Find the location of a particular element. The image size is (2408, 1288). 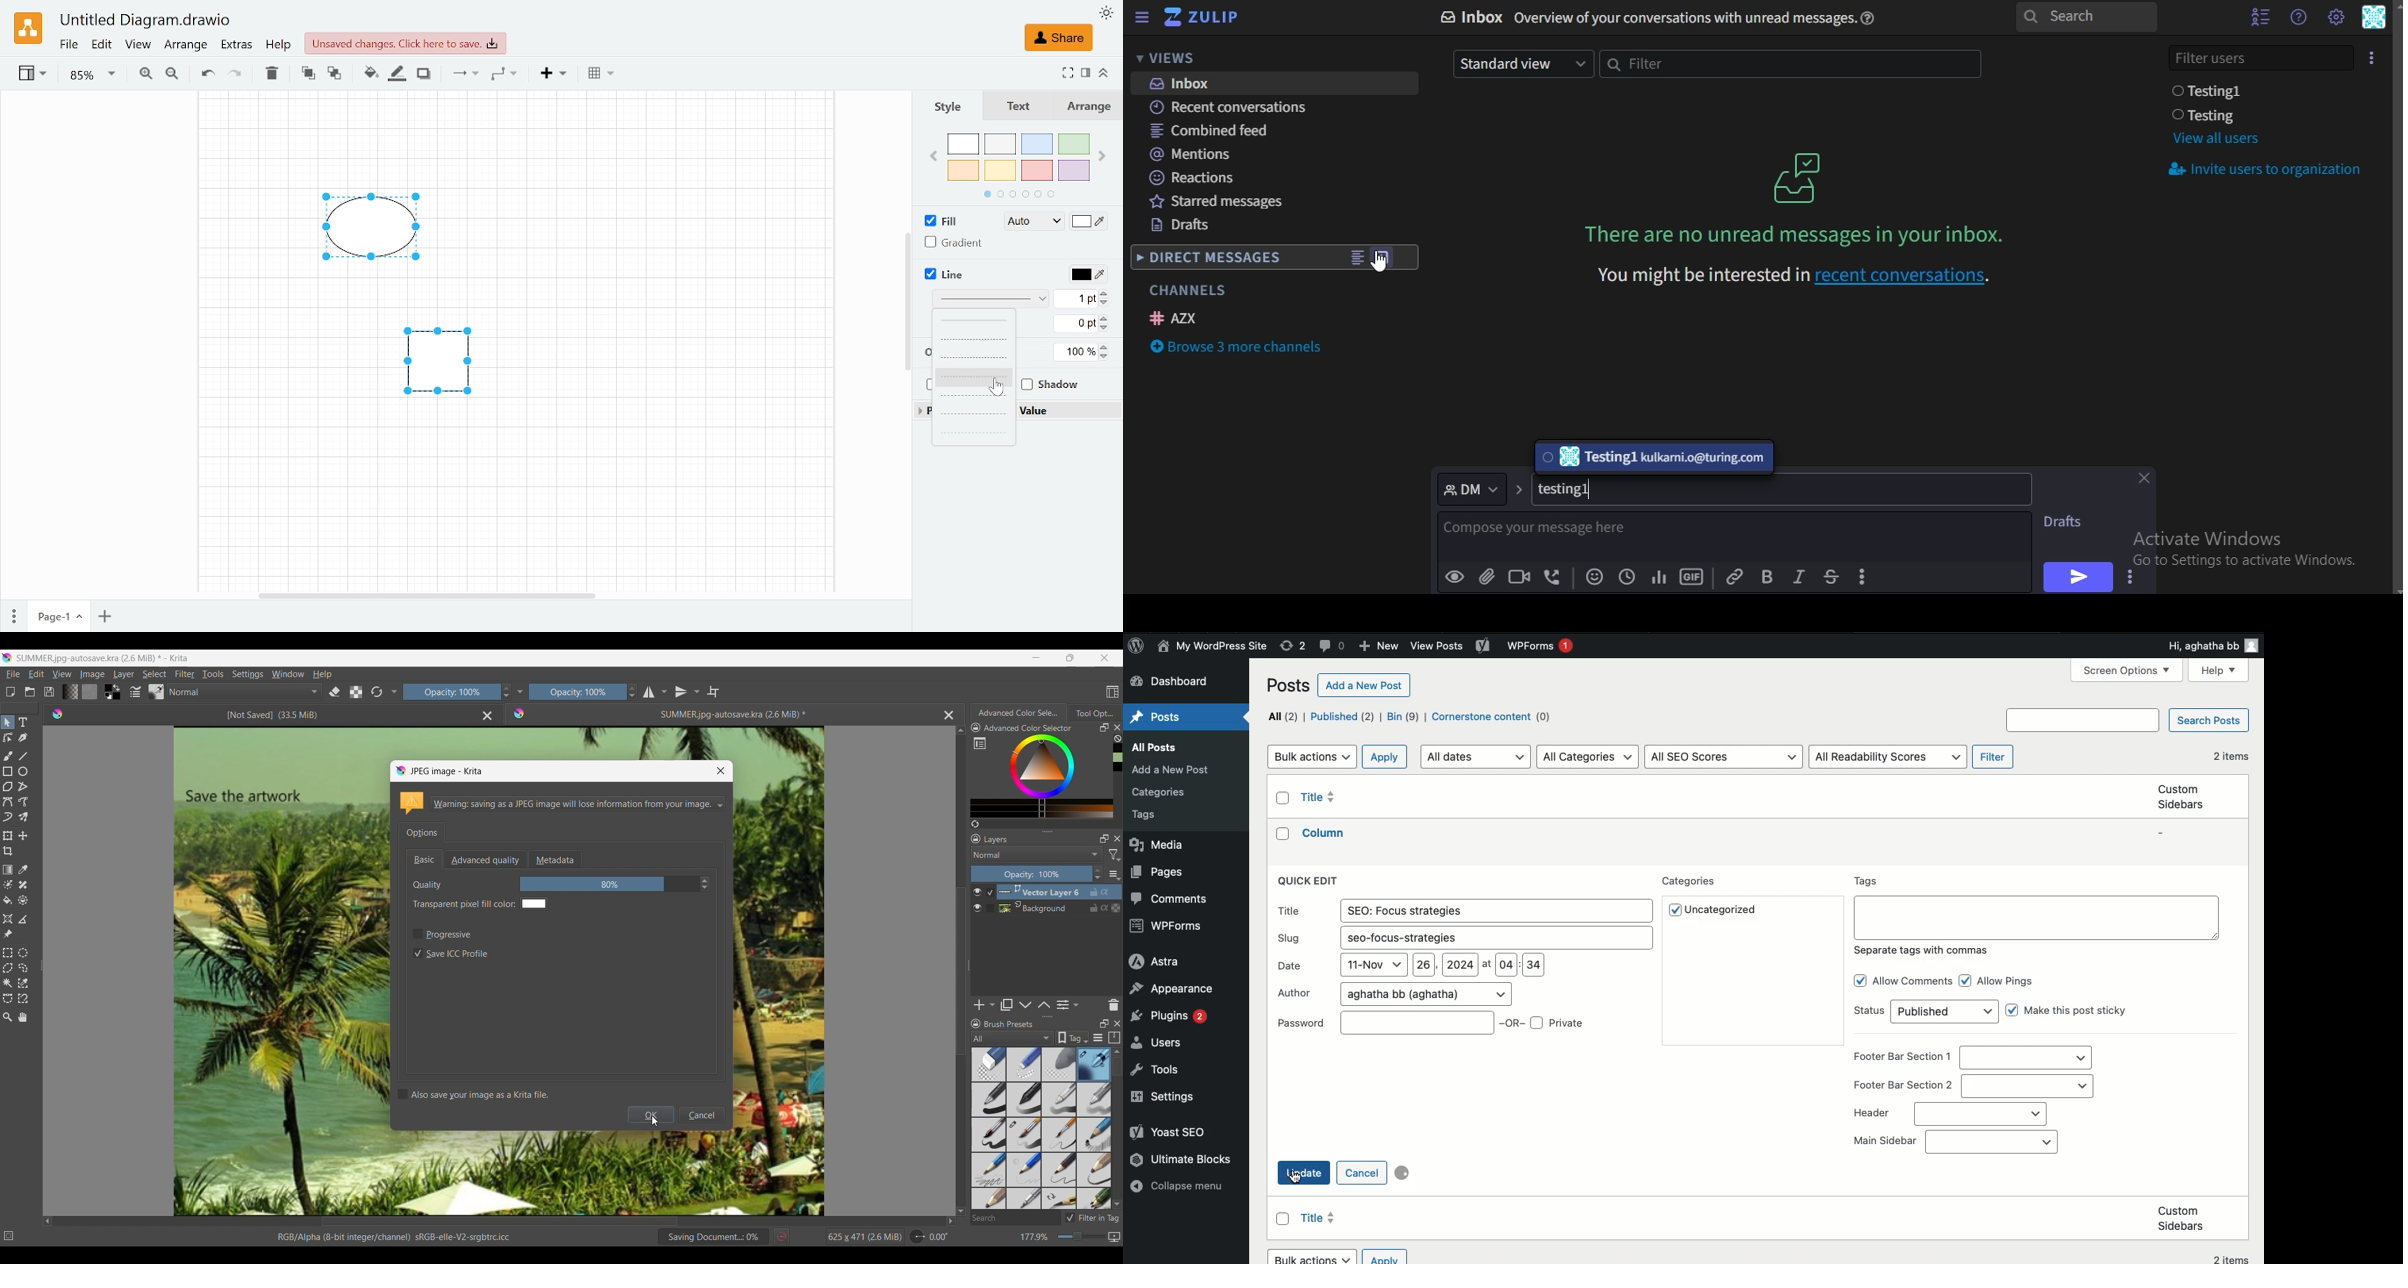

Set to erase mode is located at coordinates (335, 692).